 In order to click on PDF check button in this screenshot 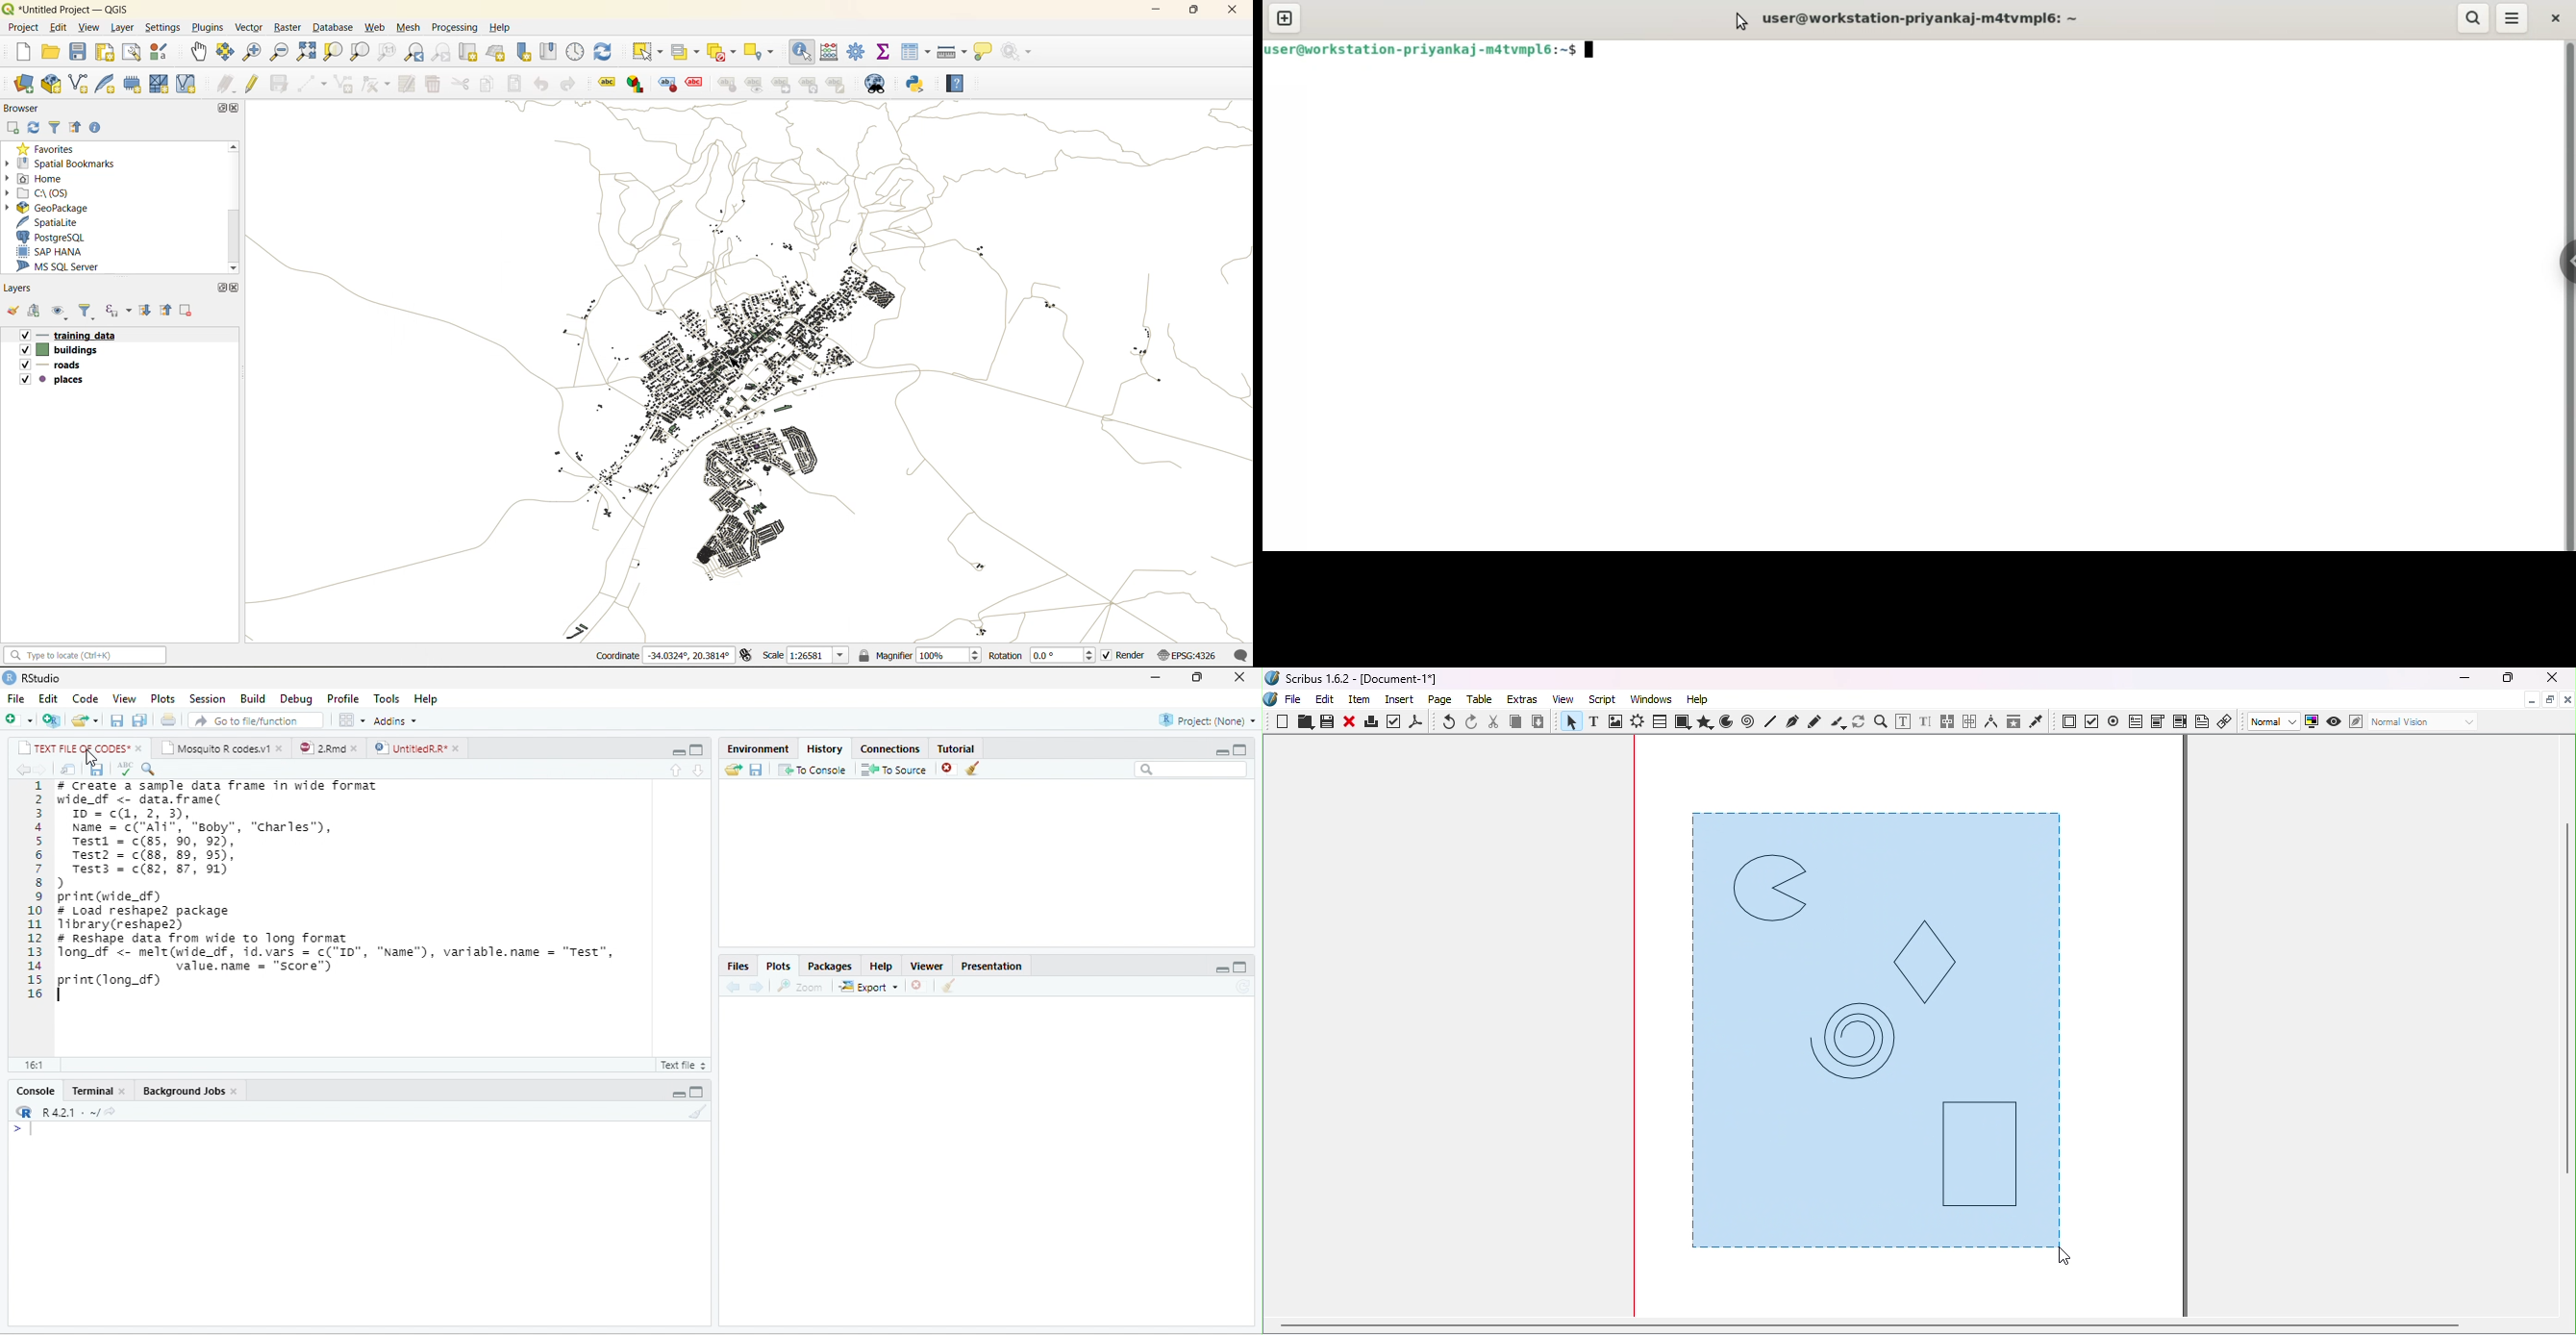, I will do `click(2092, 720)`.